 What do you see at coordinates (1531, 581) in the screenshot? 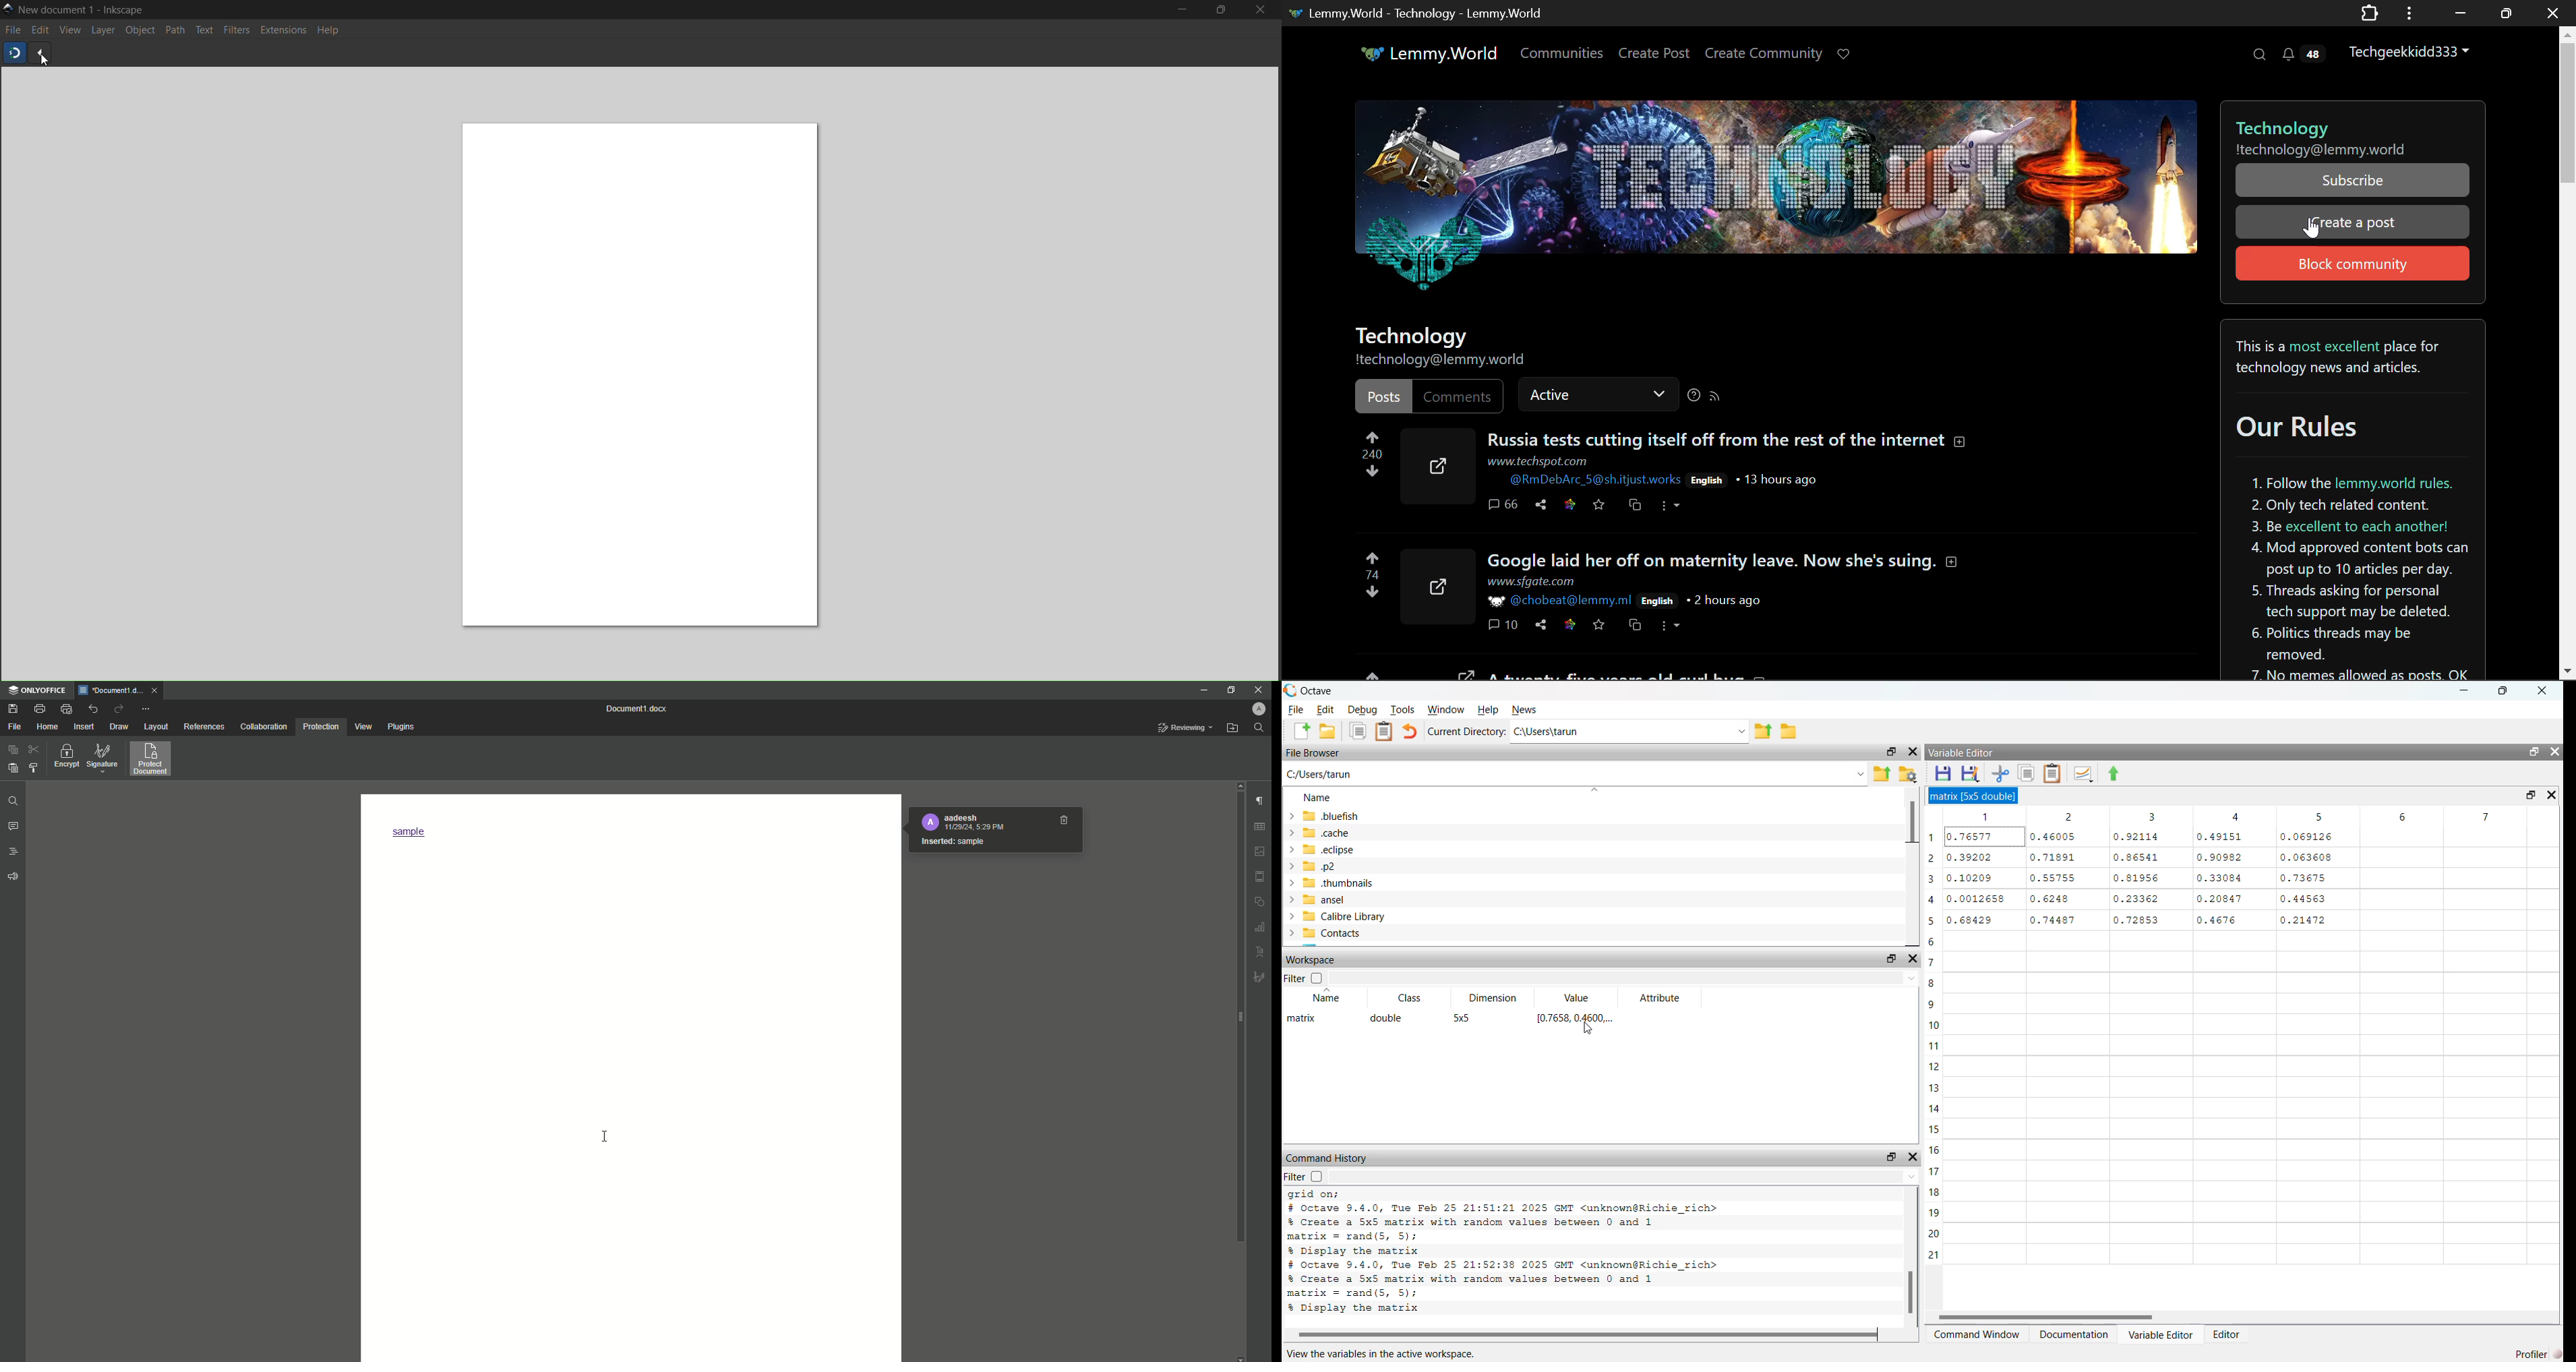
I see `www.sfgate.com` at bounding box center [1531, 581].